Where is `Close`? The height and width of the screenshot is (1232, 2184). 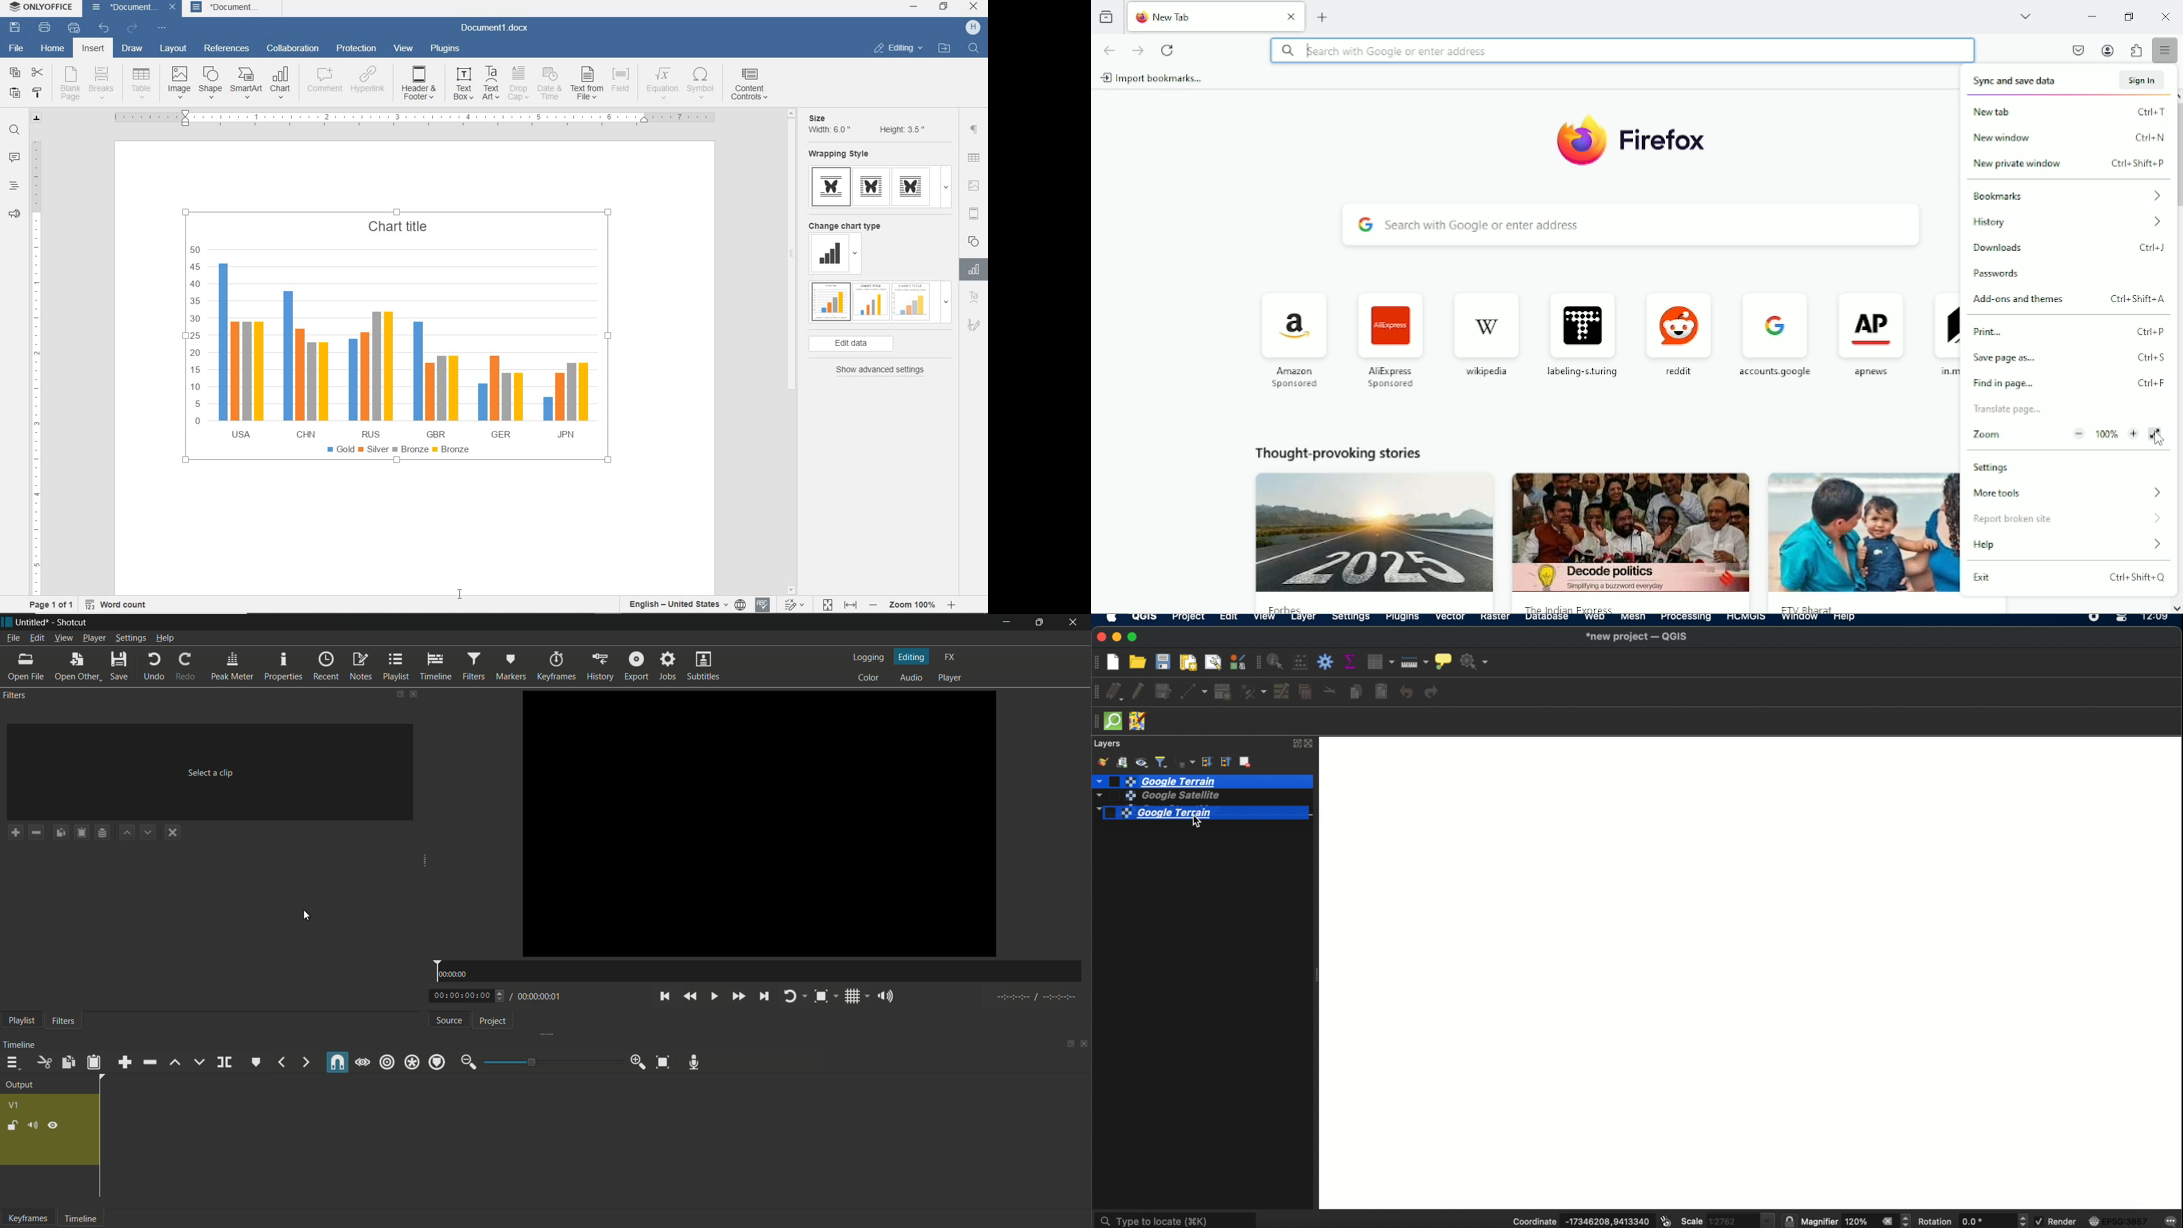 Close is located at coordinates (1084, 1045).